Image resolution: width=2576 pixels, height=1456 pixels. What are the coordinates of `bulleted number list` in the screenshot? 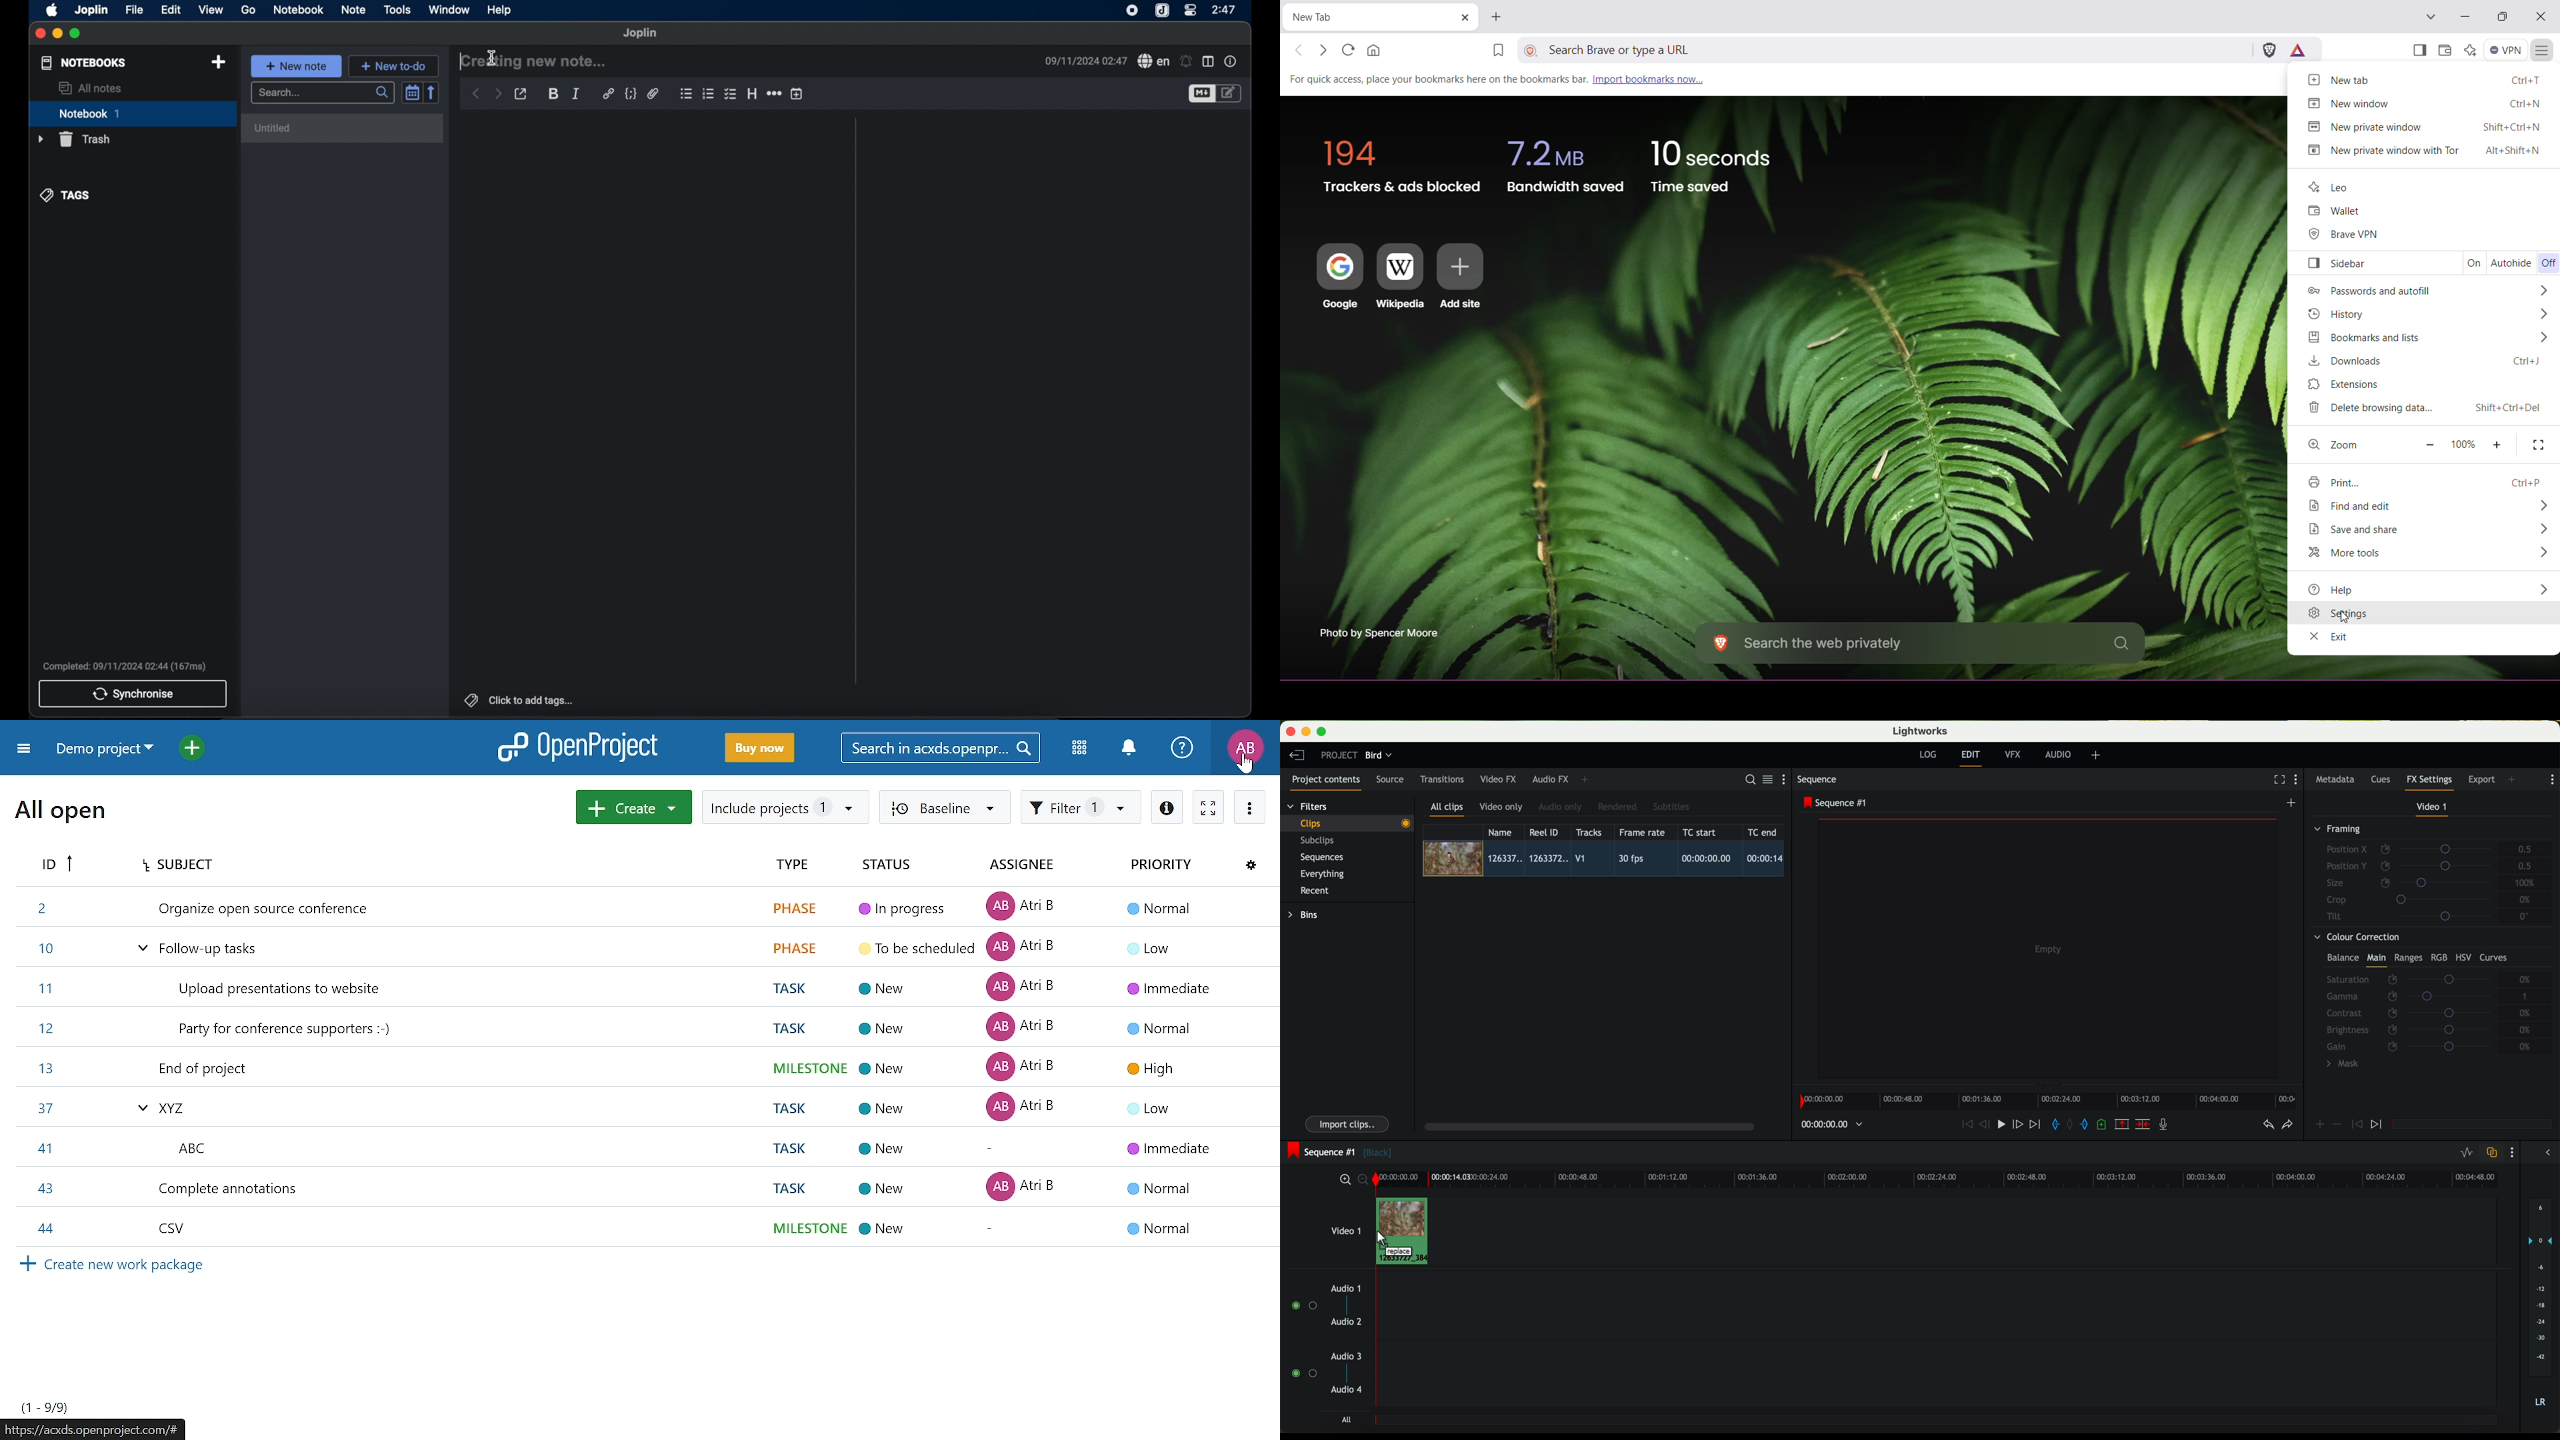 It's located at (708, 94).